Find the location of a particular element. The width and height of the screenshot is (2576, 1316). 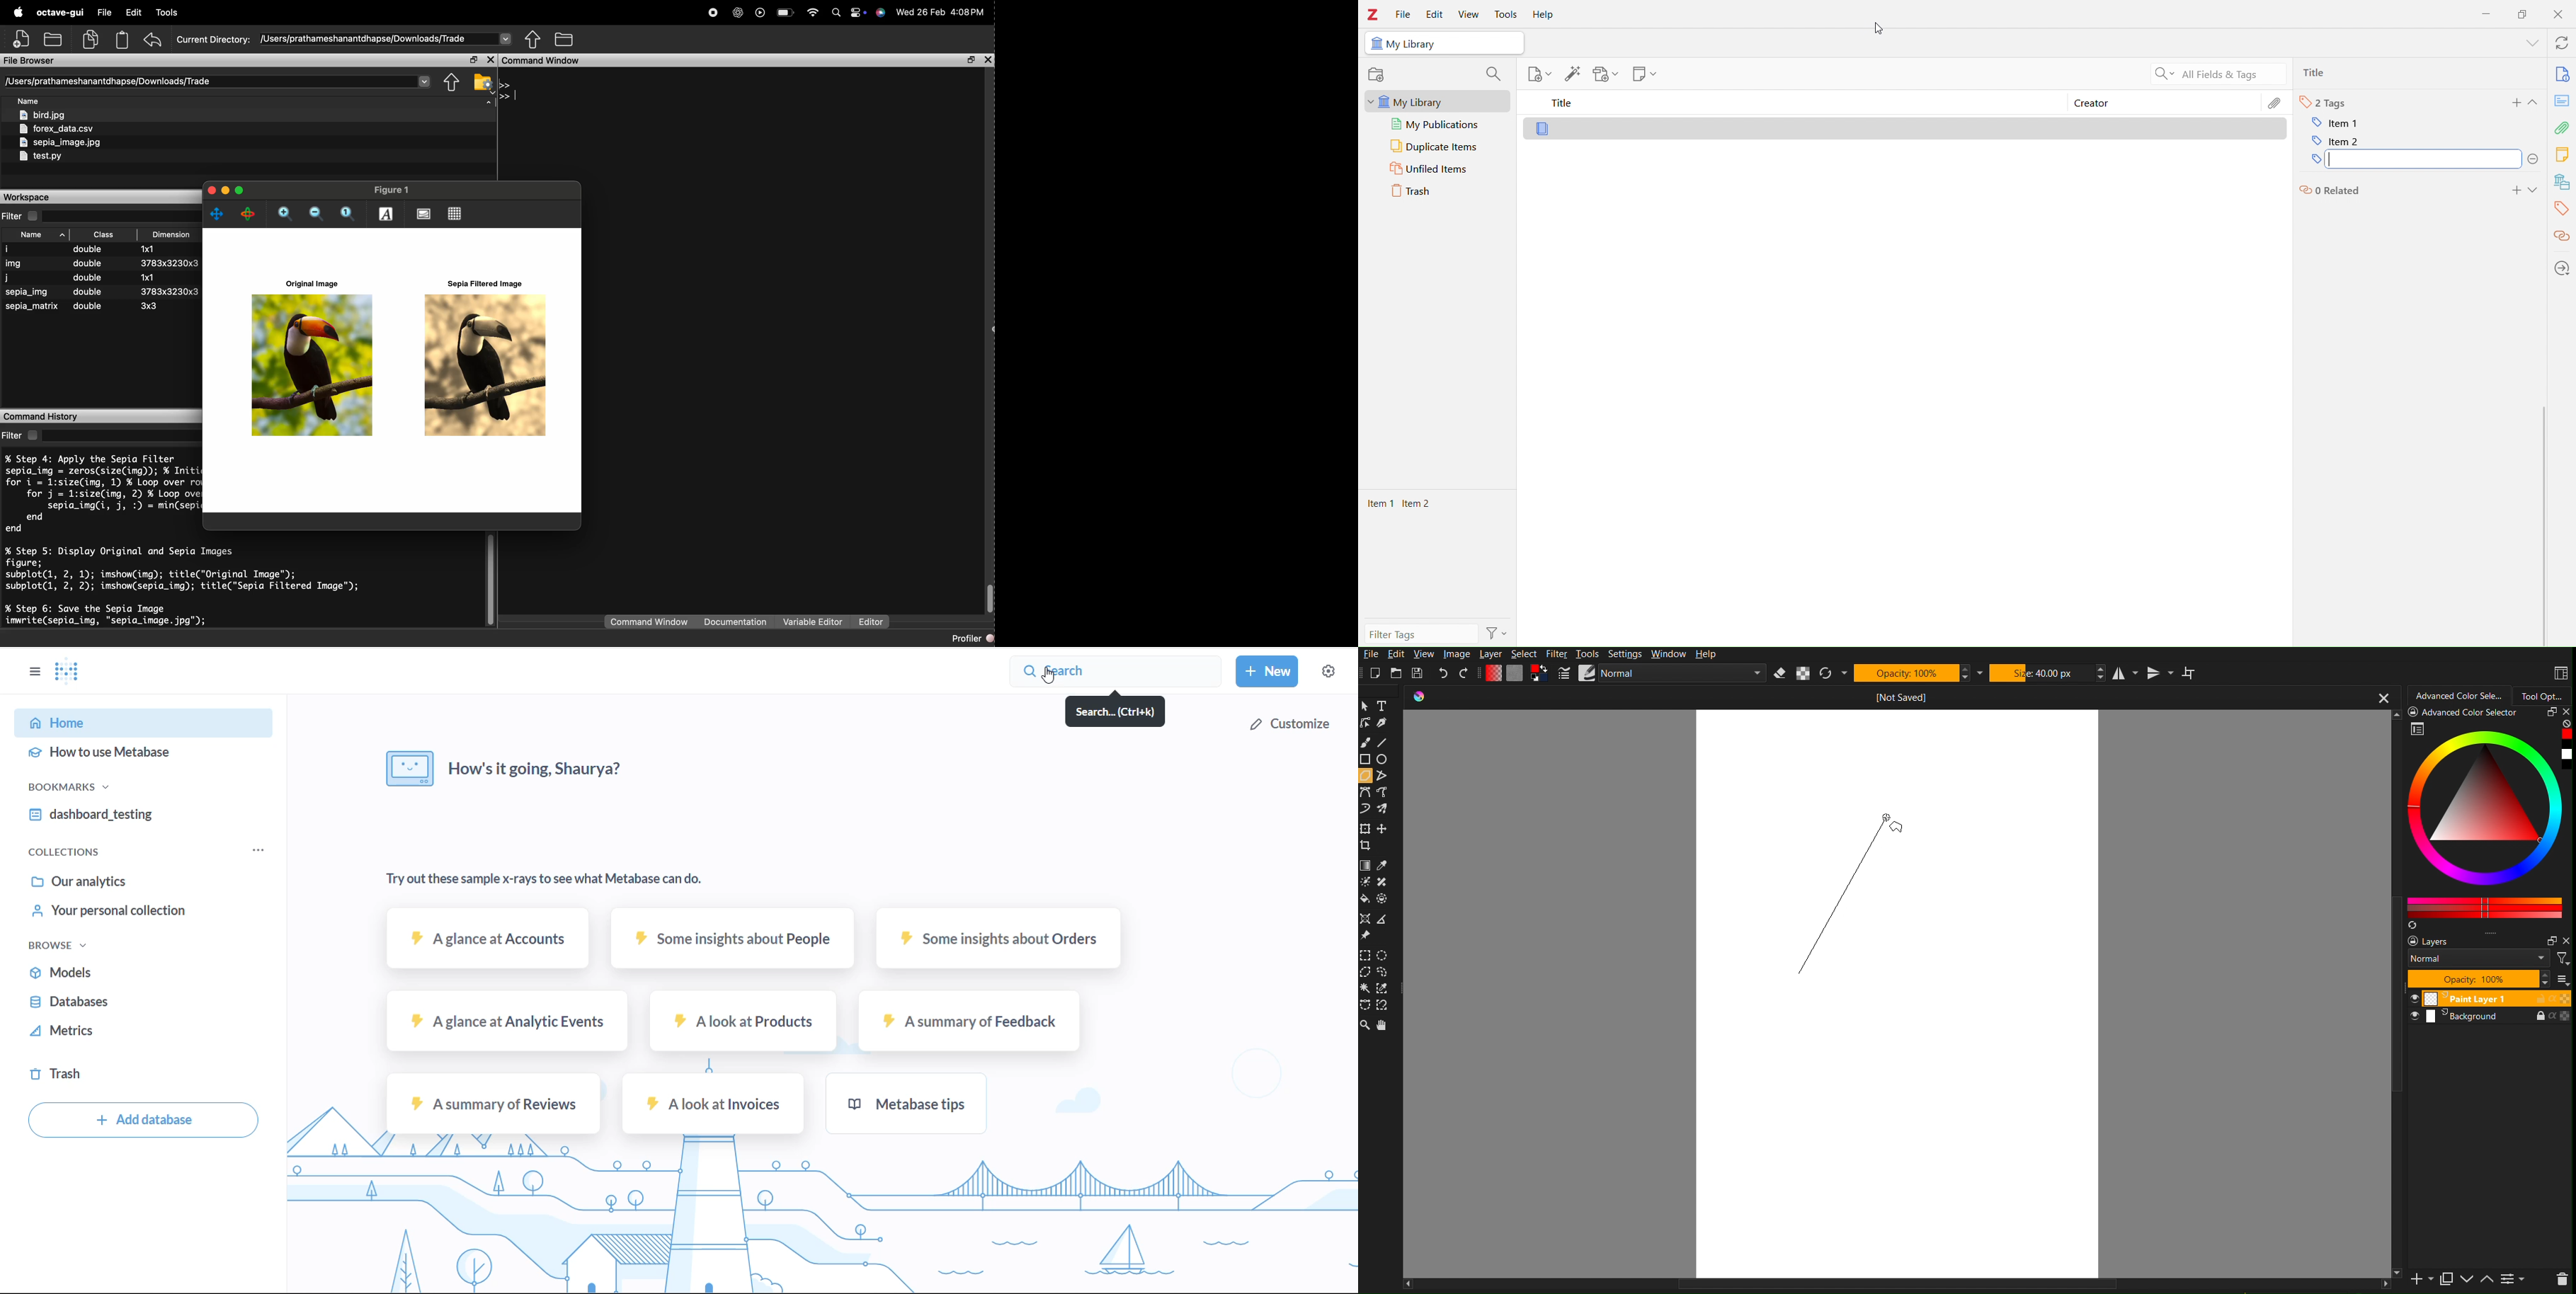

close is located at coordinates (211, 190).